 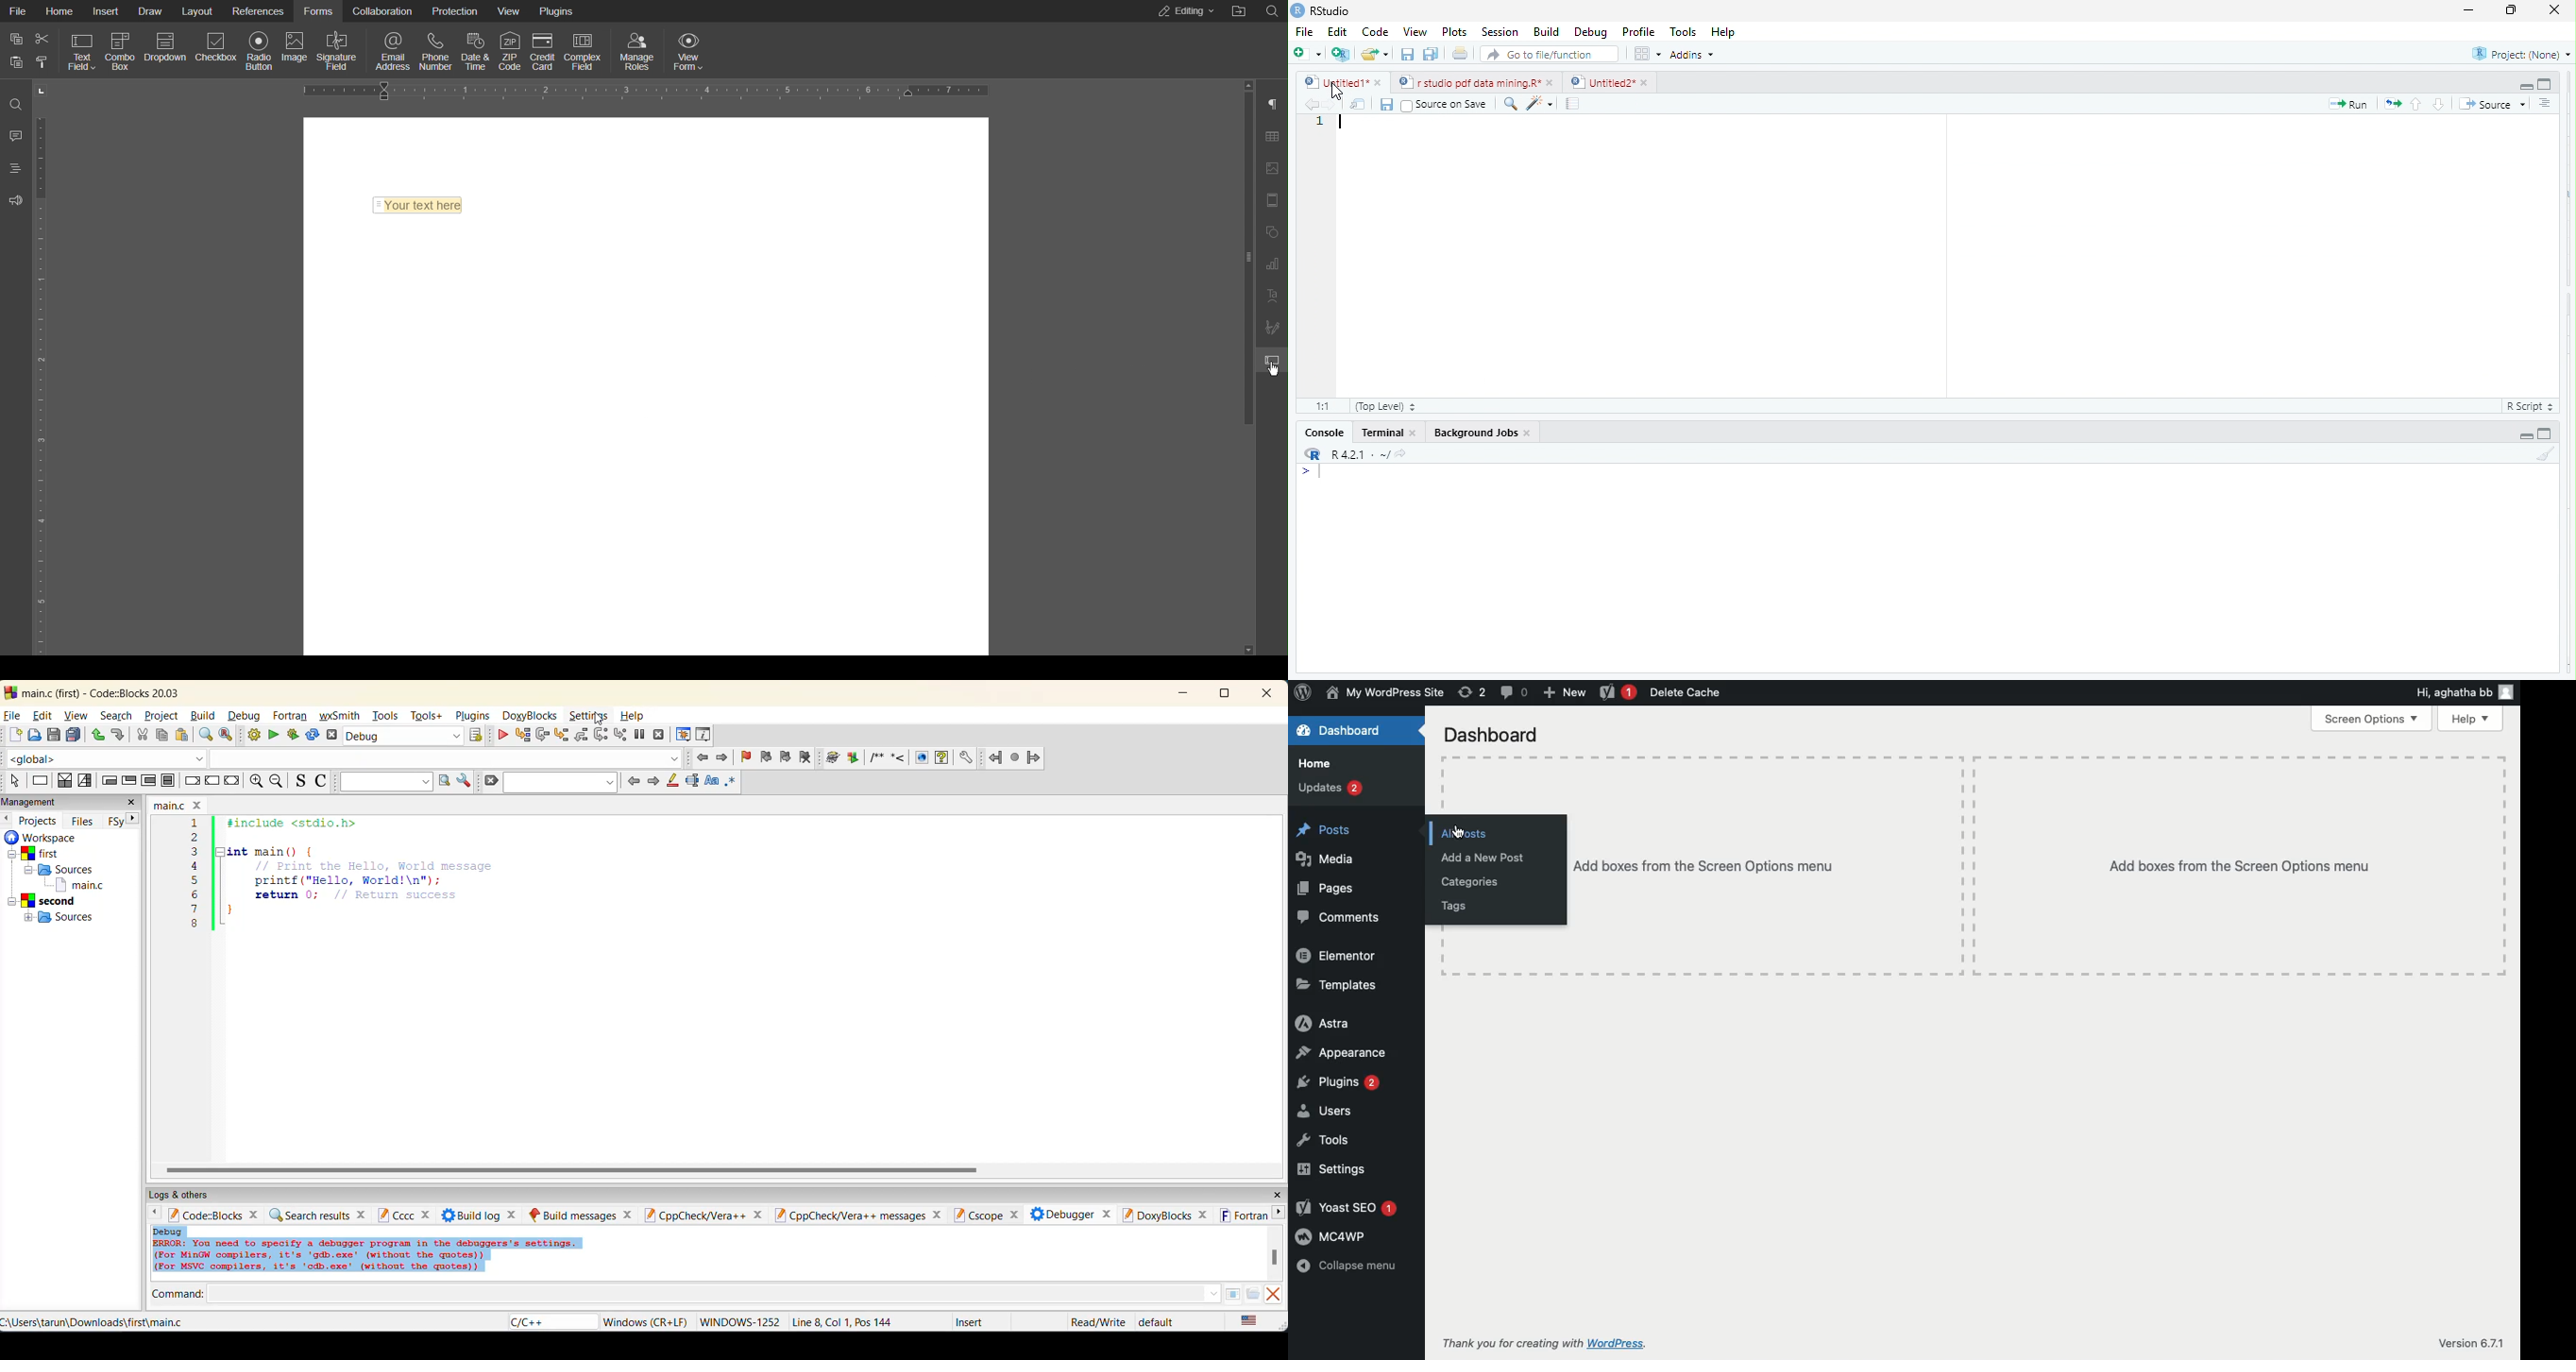 What do you see at coordinates (637, 49) in the screenshot?
I see `Manage Roles` at bounding box center [637, 49].